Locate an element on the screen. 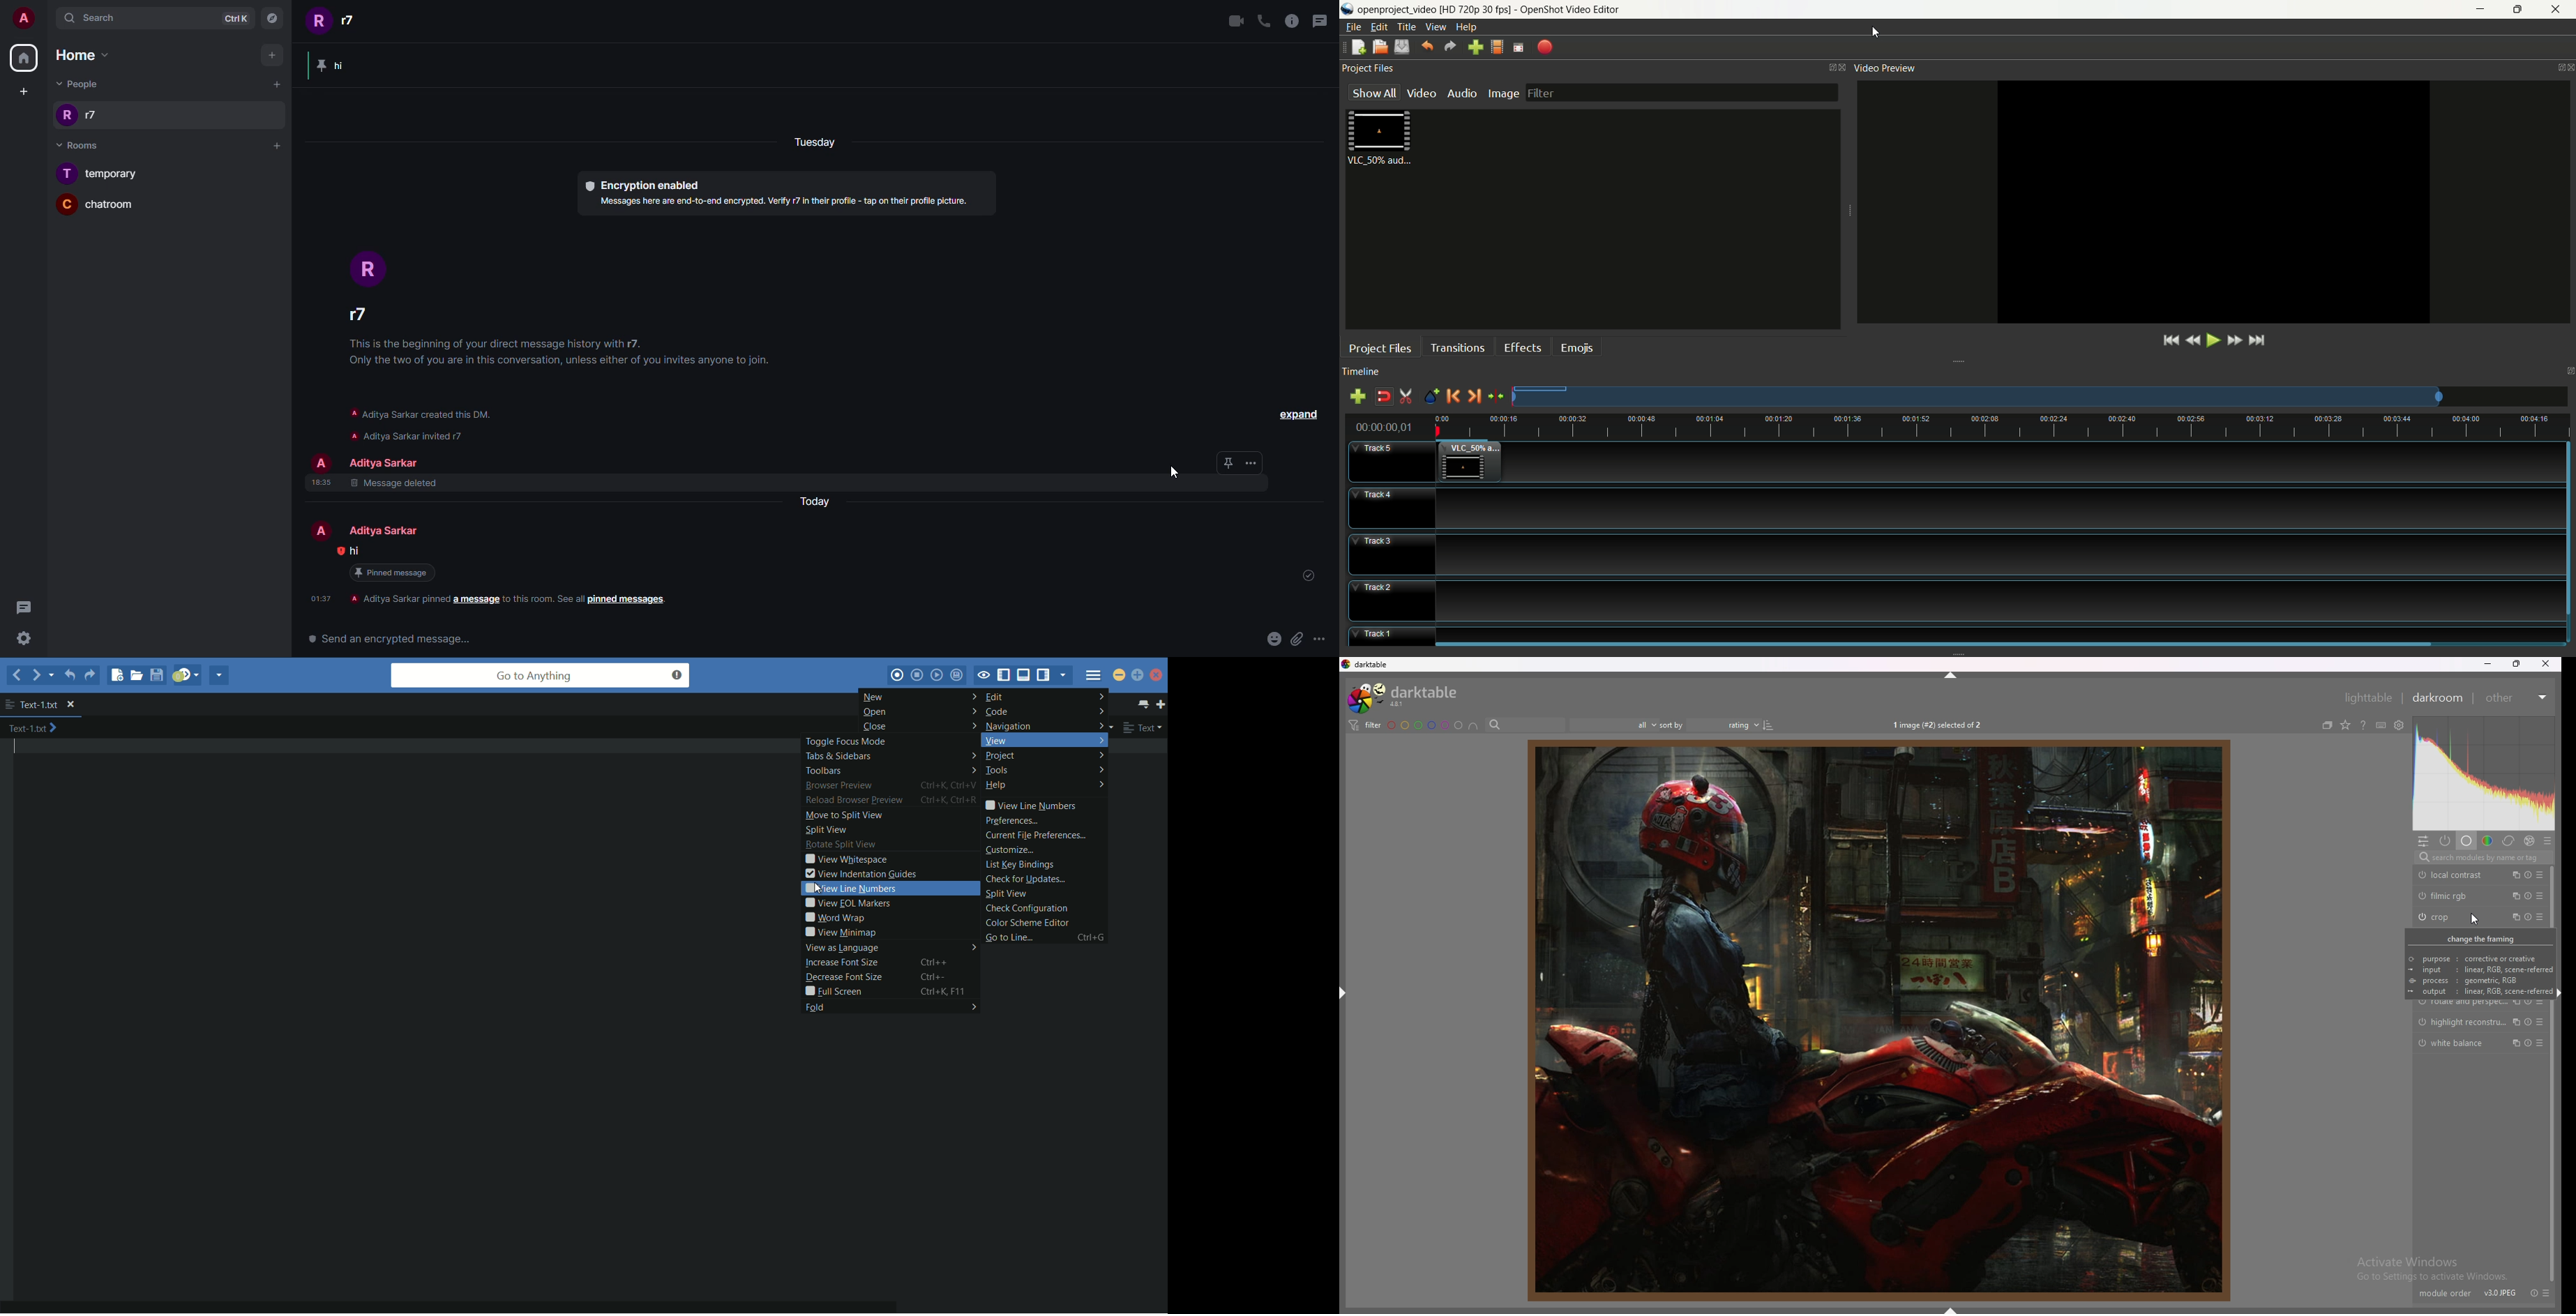 This screenshot has width=2576, height=1316. expand is located at coordinates (1292, 414).